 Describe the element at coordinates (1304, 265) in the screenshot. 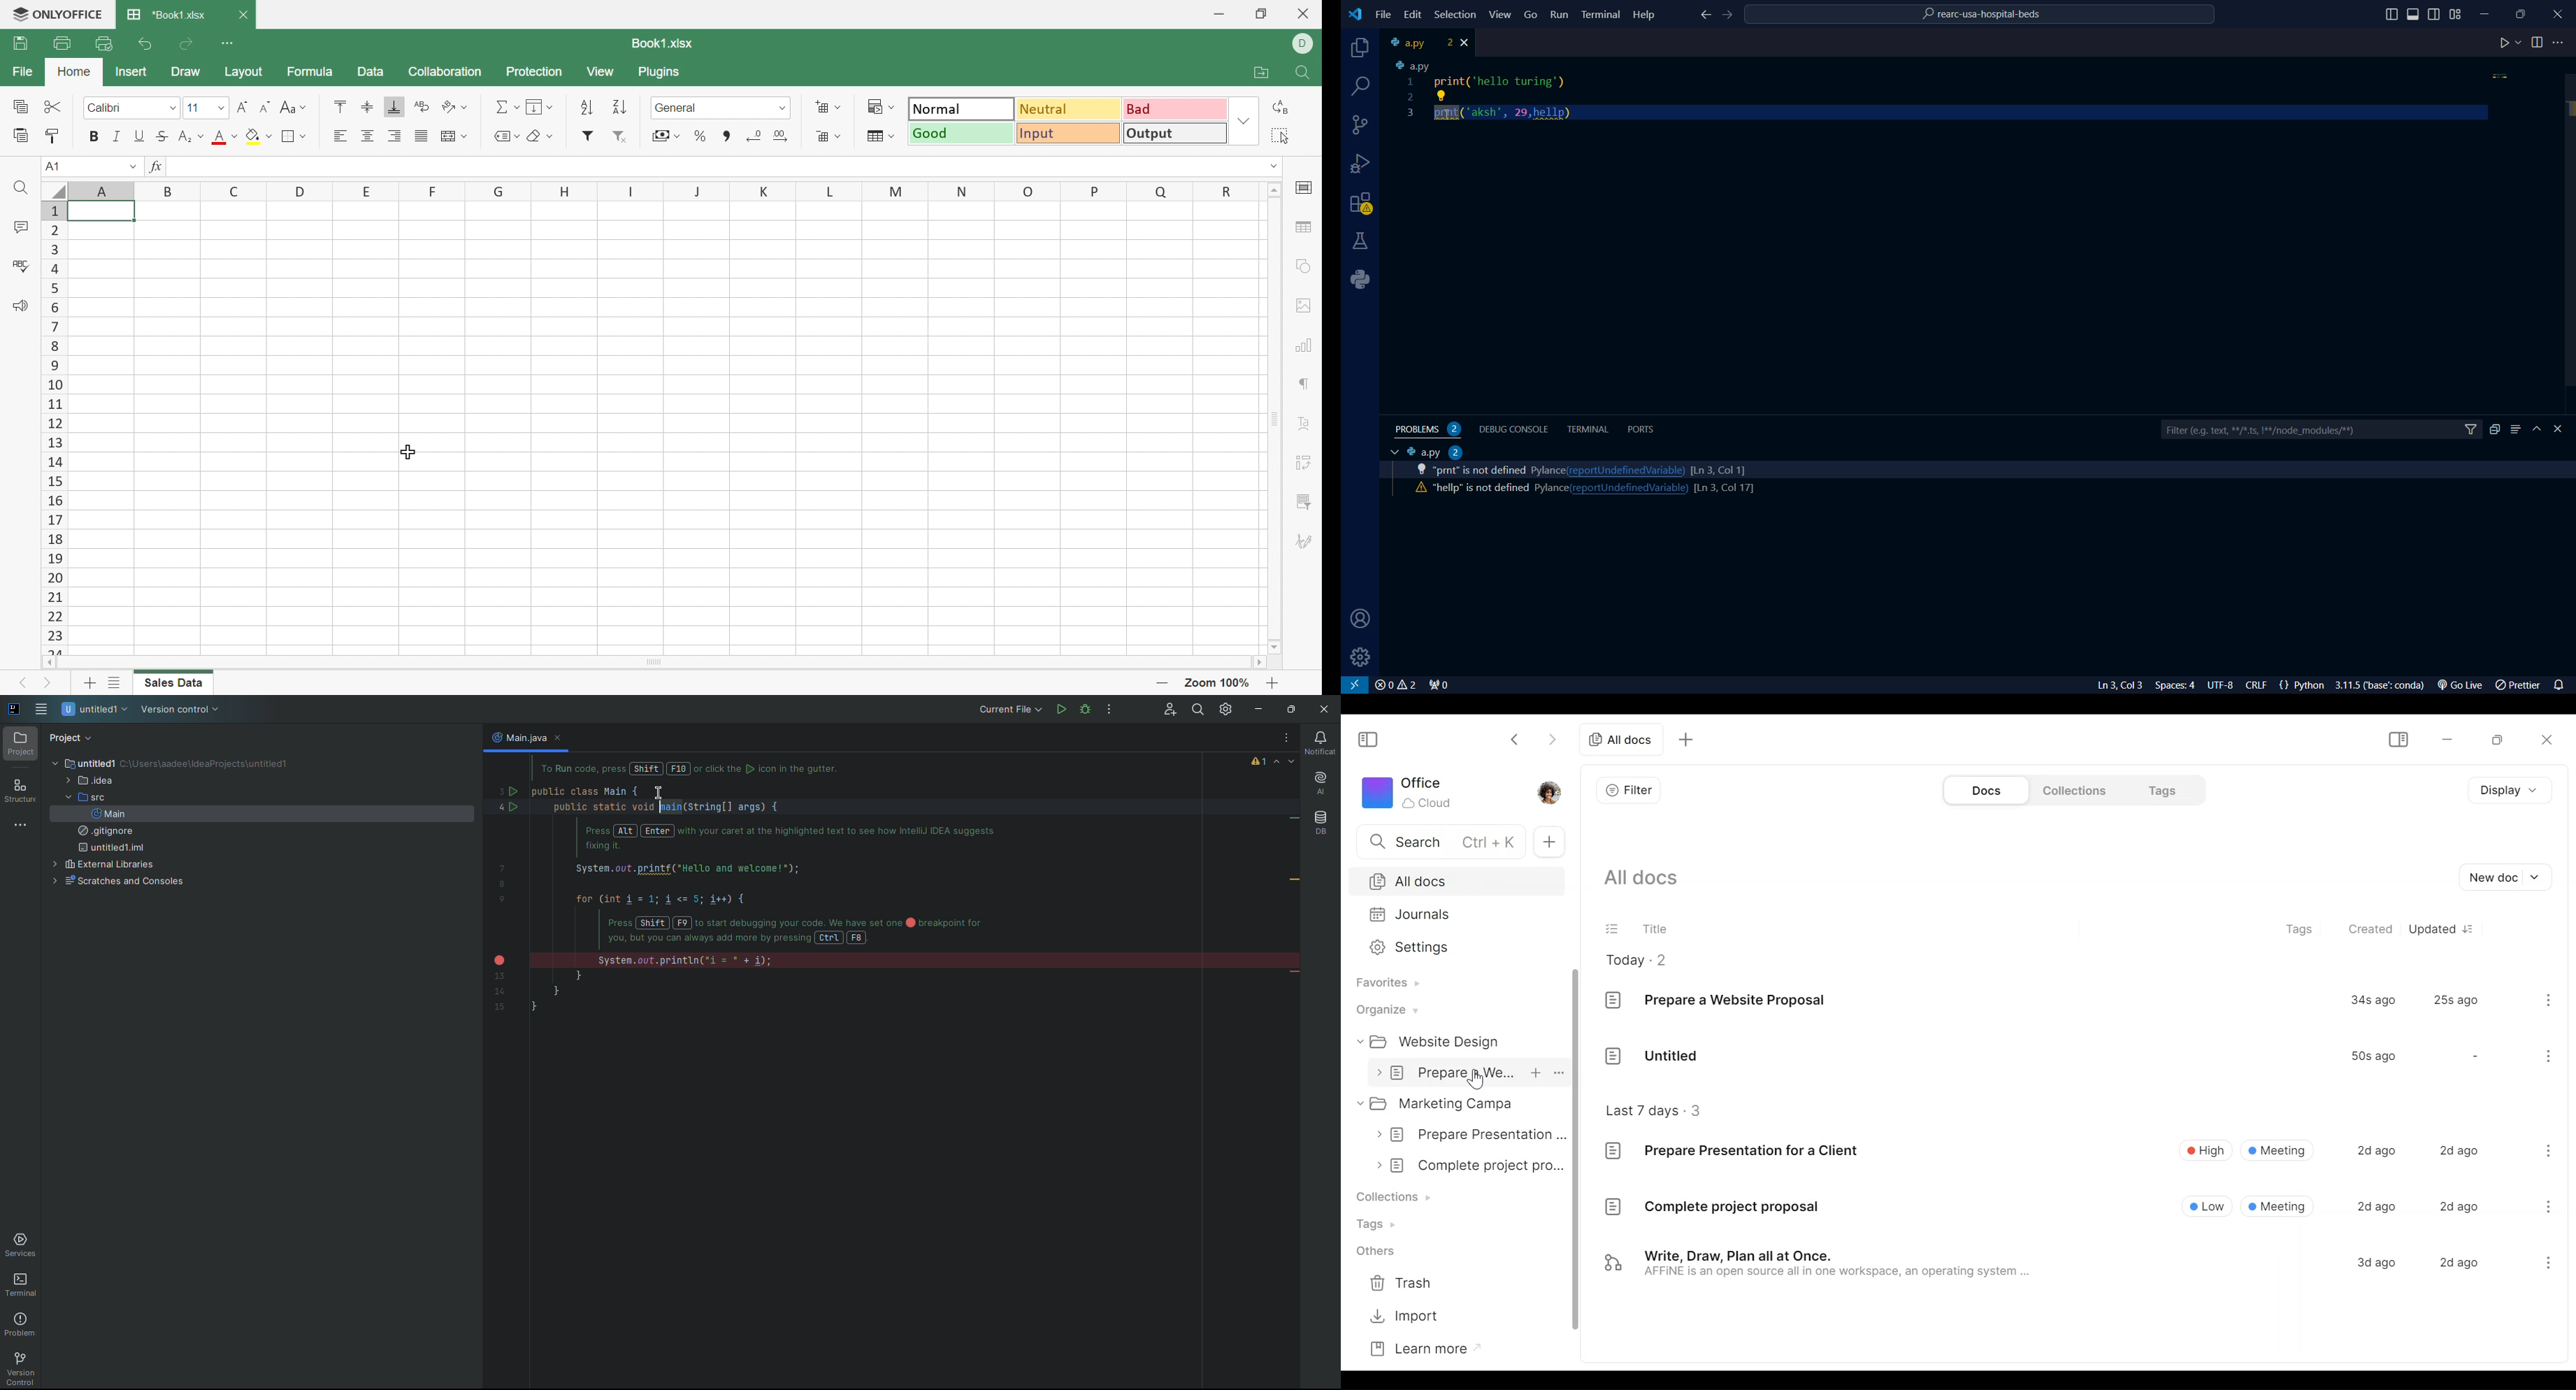

I see `Shape settings` at that location.